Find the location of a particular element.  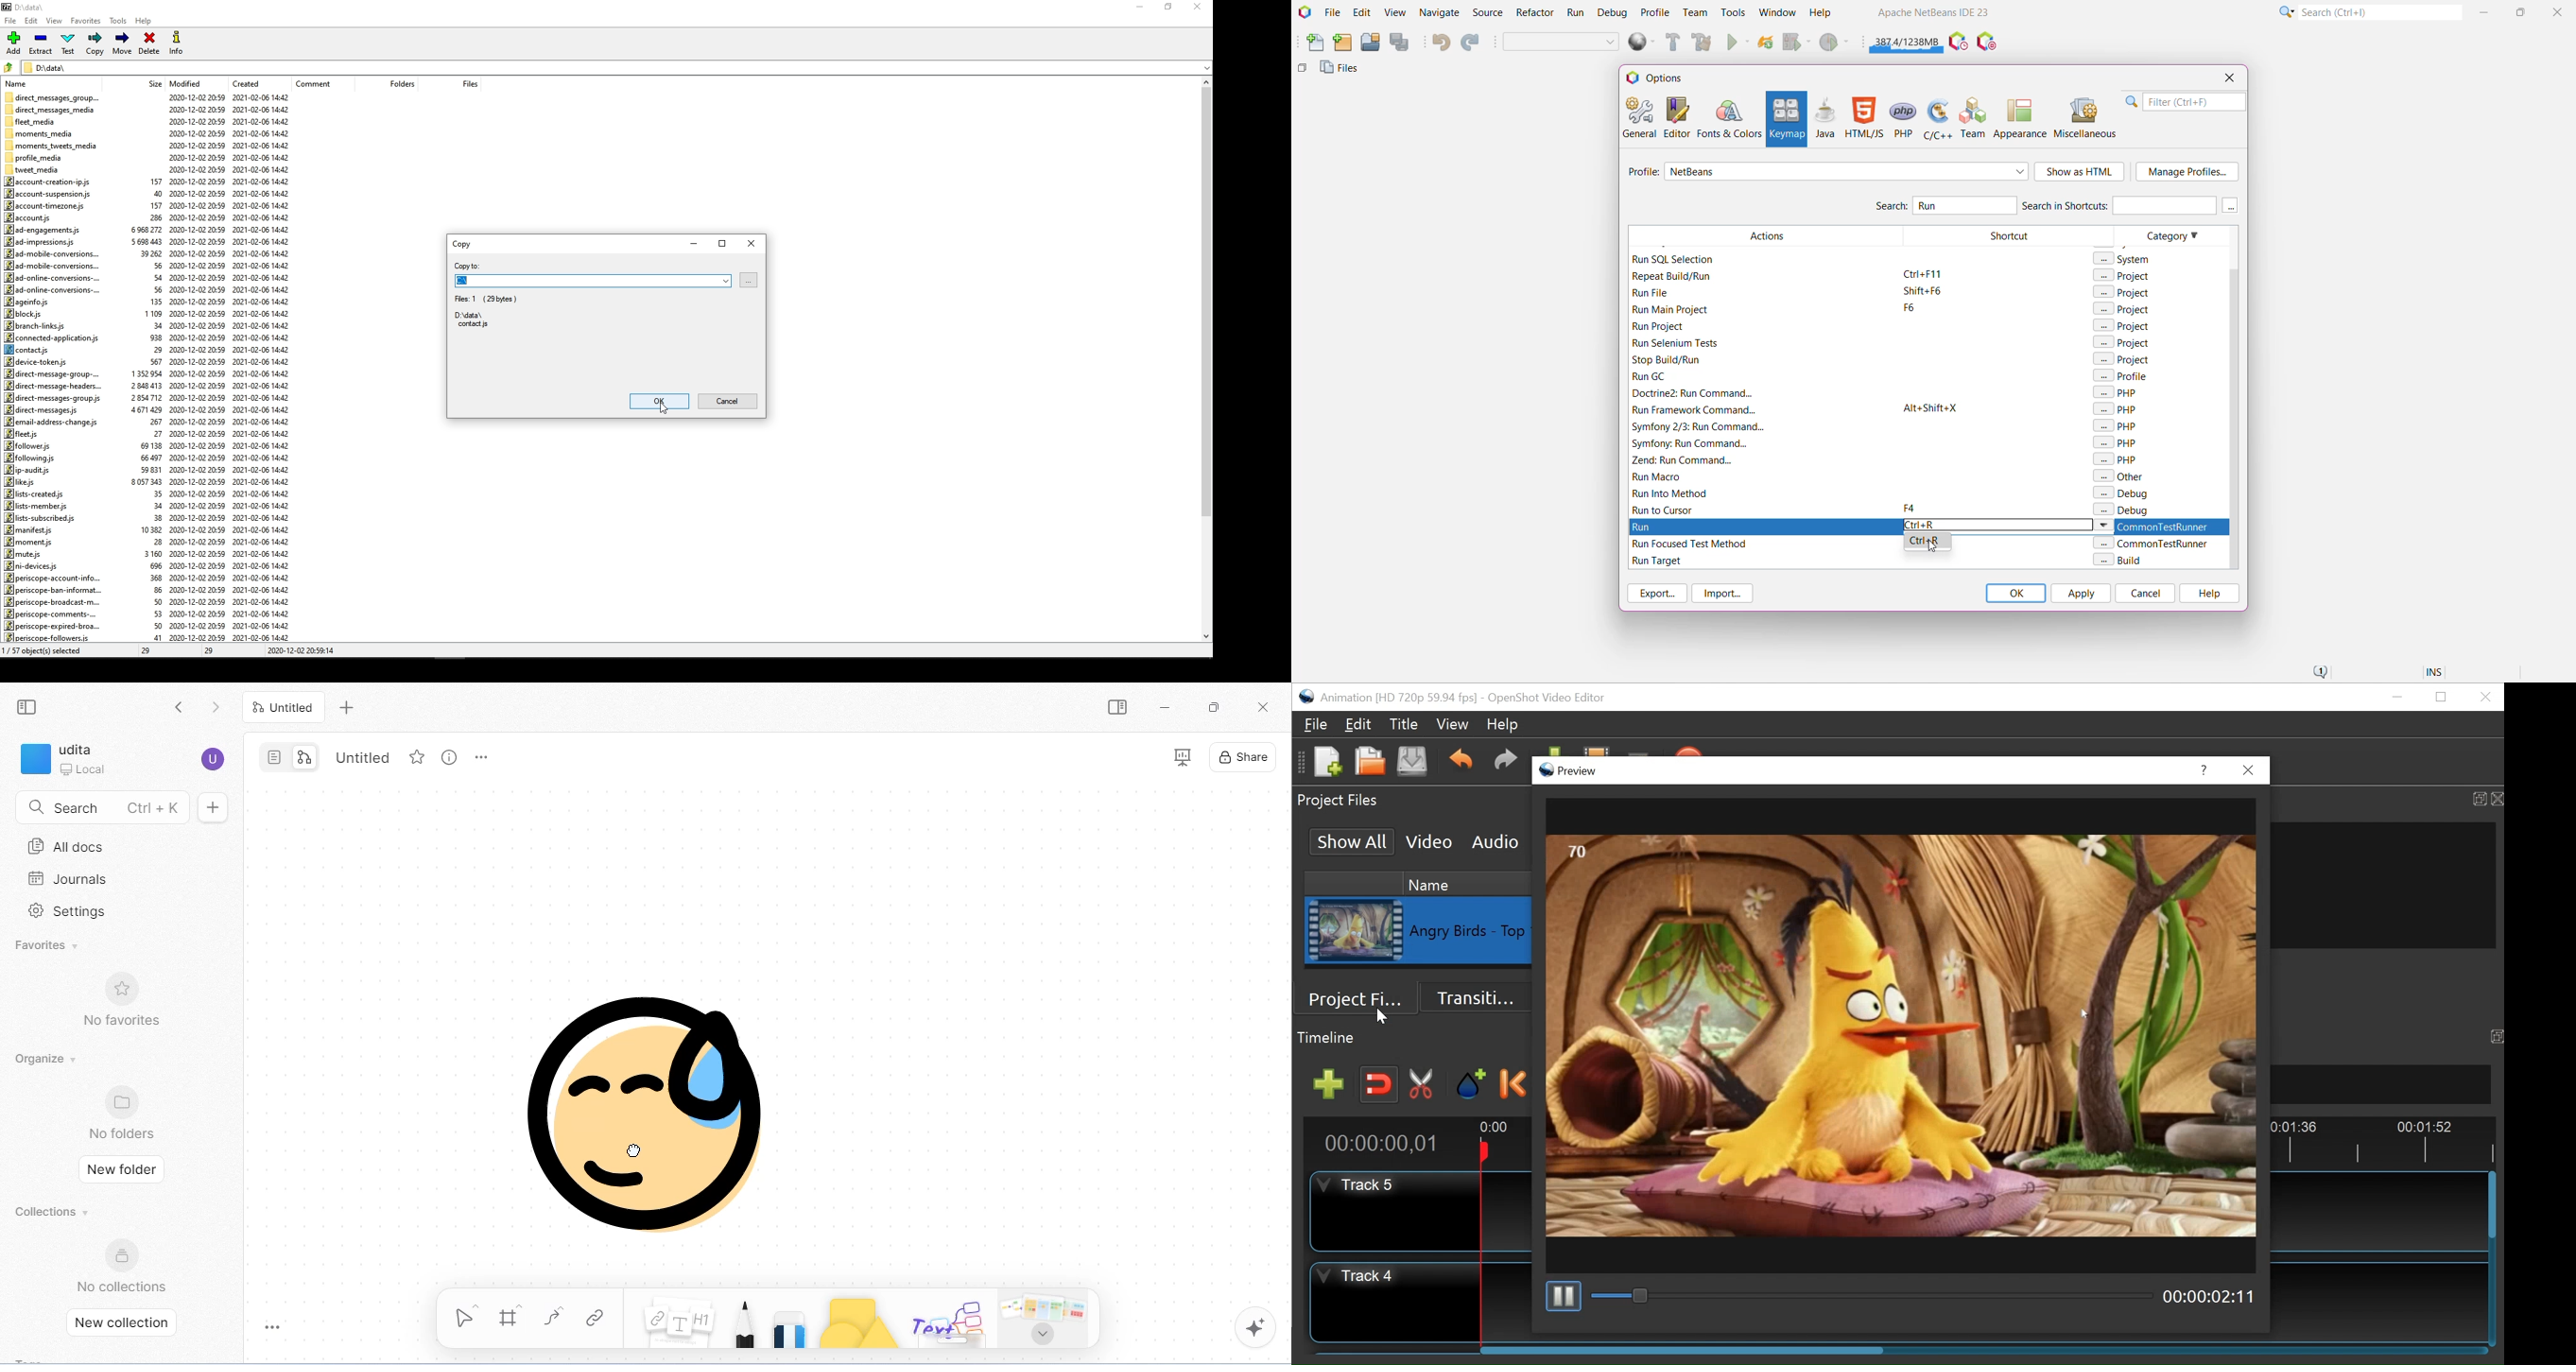

Close is located at coordinates (752, 243).